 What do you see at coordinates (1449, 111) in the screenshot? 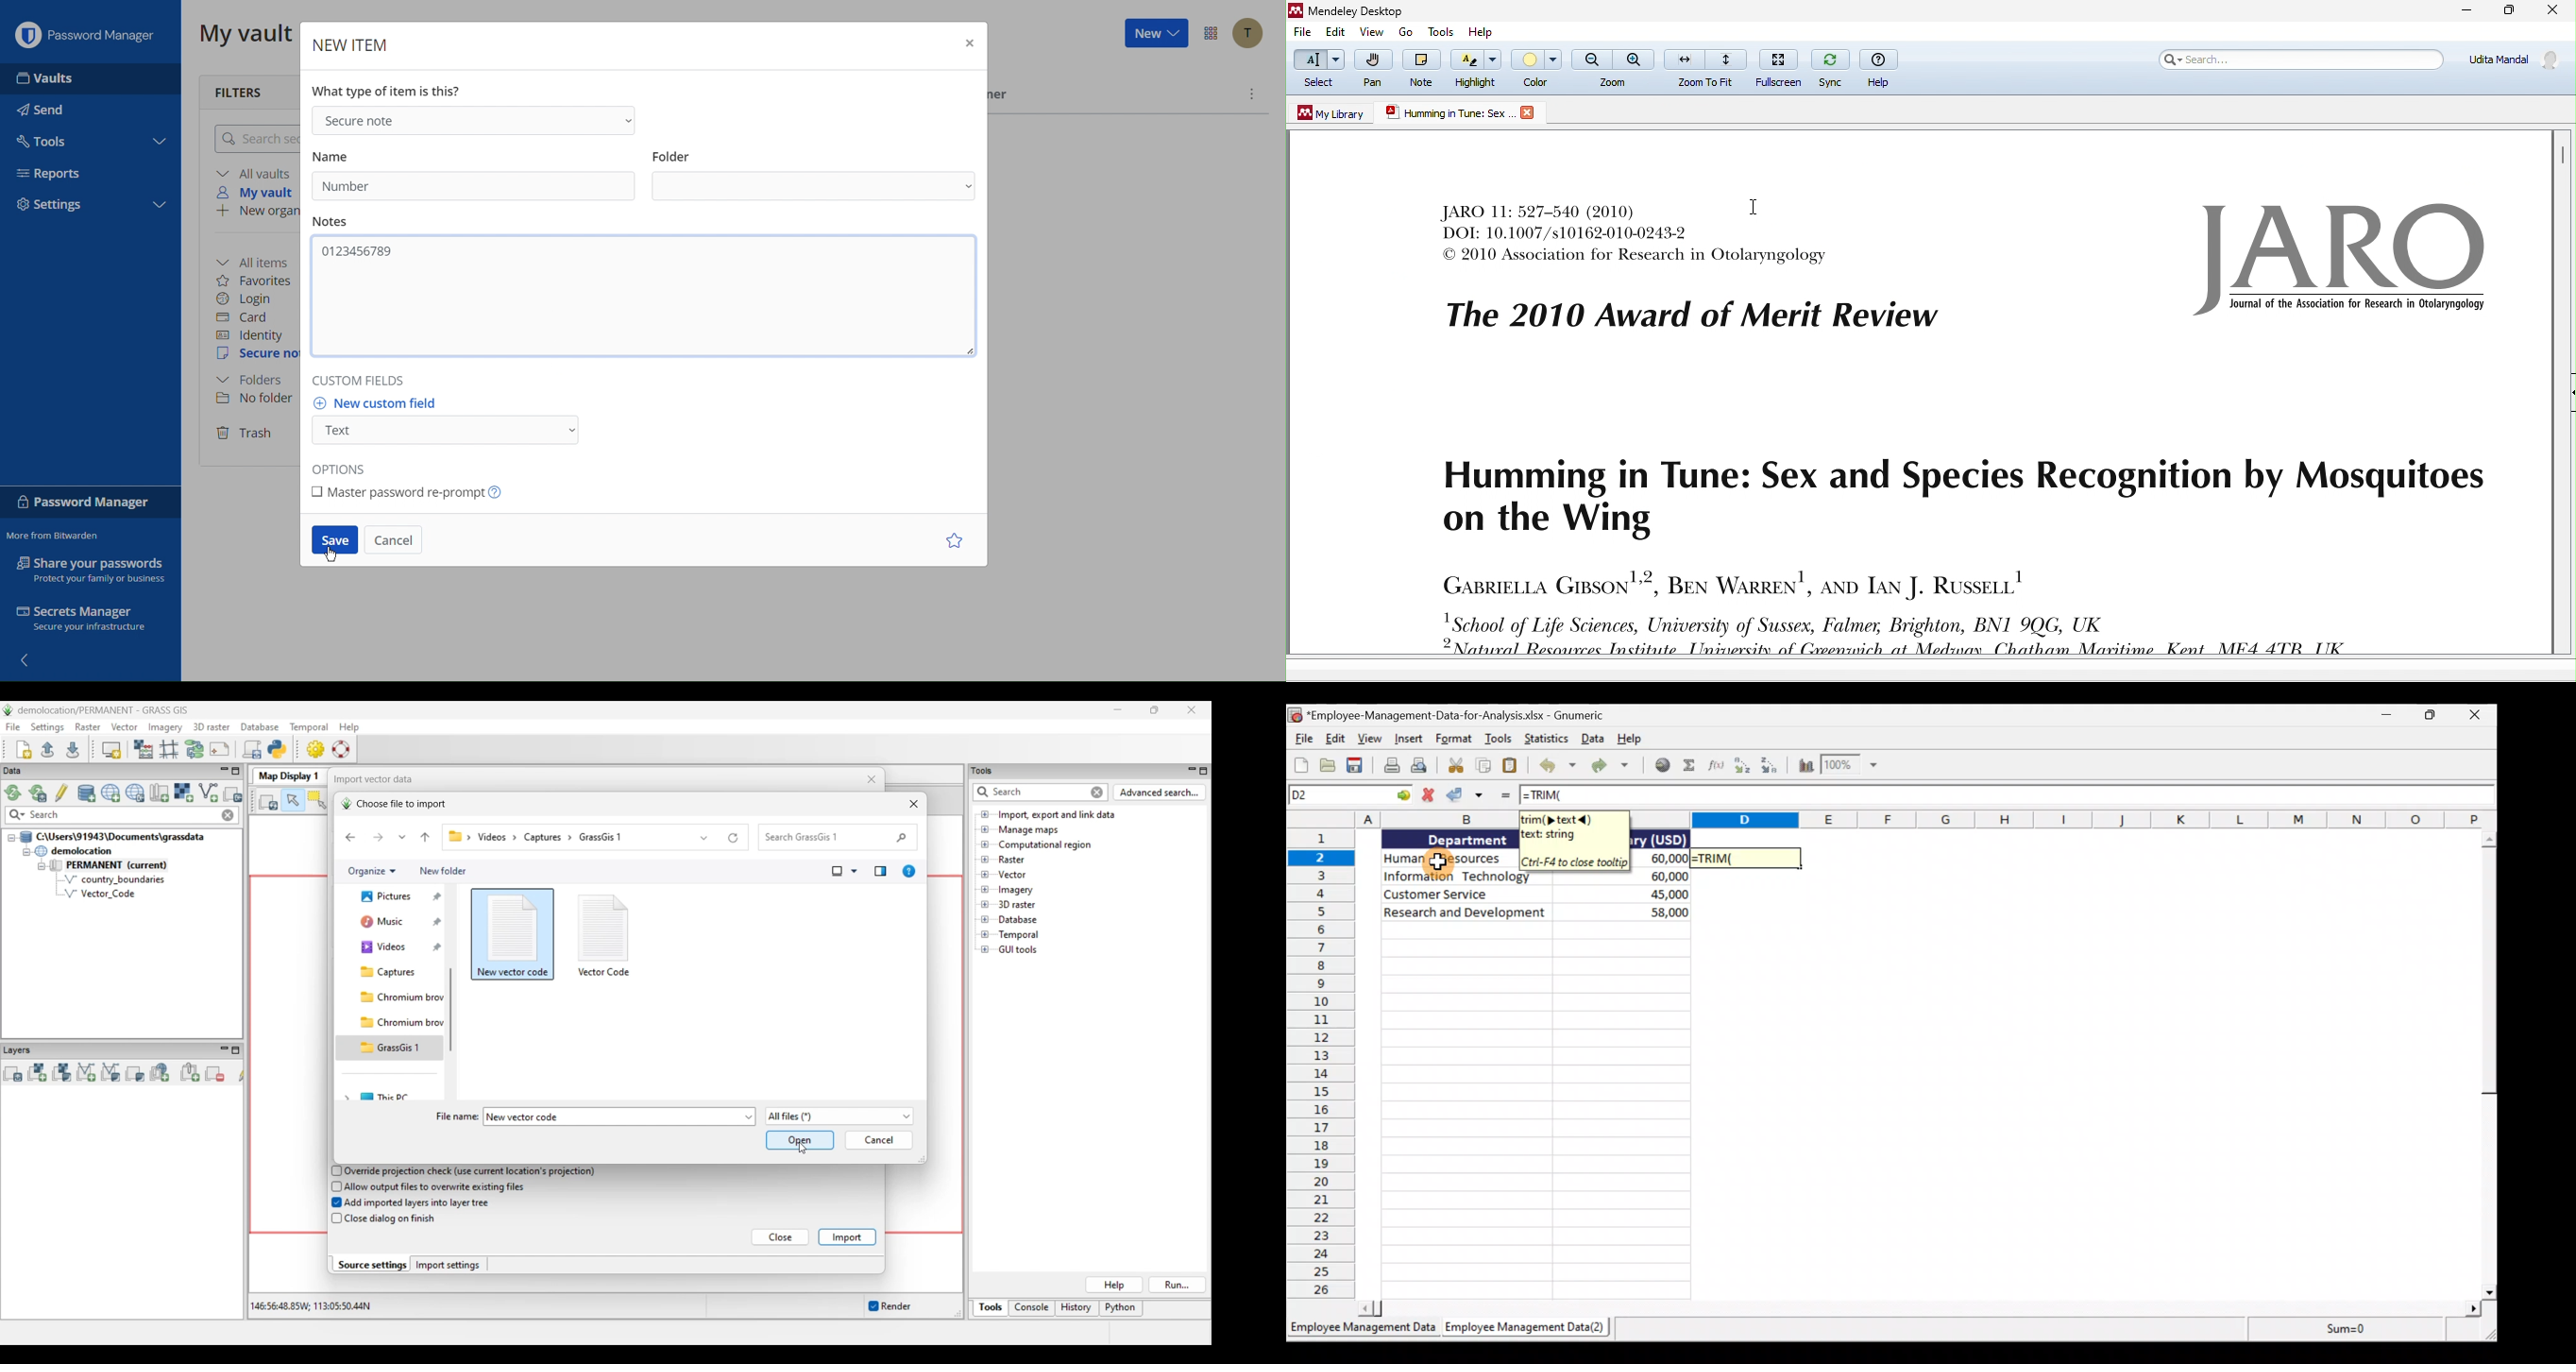
I see `humming in true.sex` at bounding box center [1449, 111].